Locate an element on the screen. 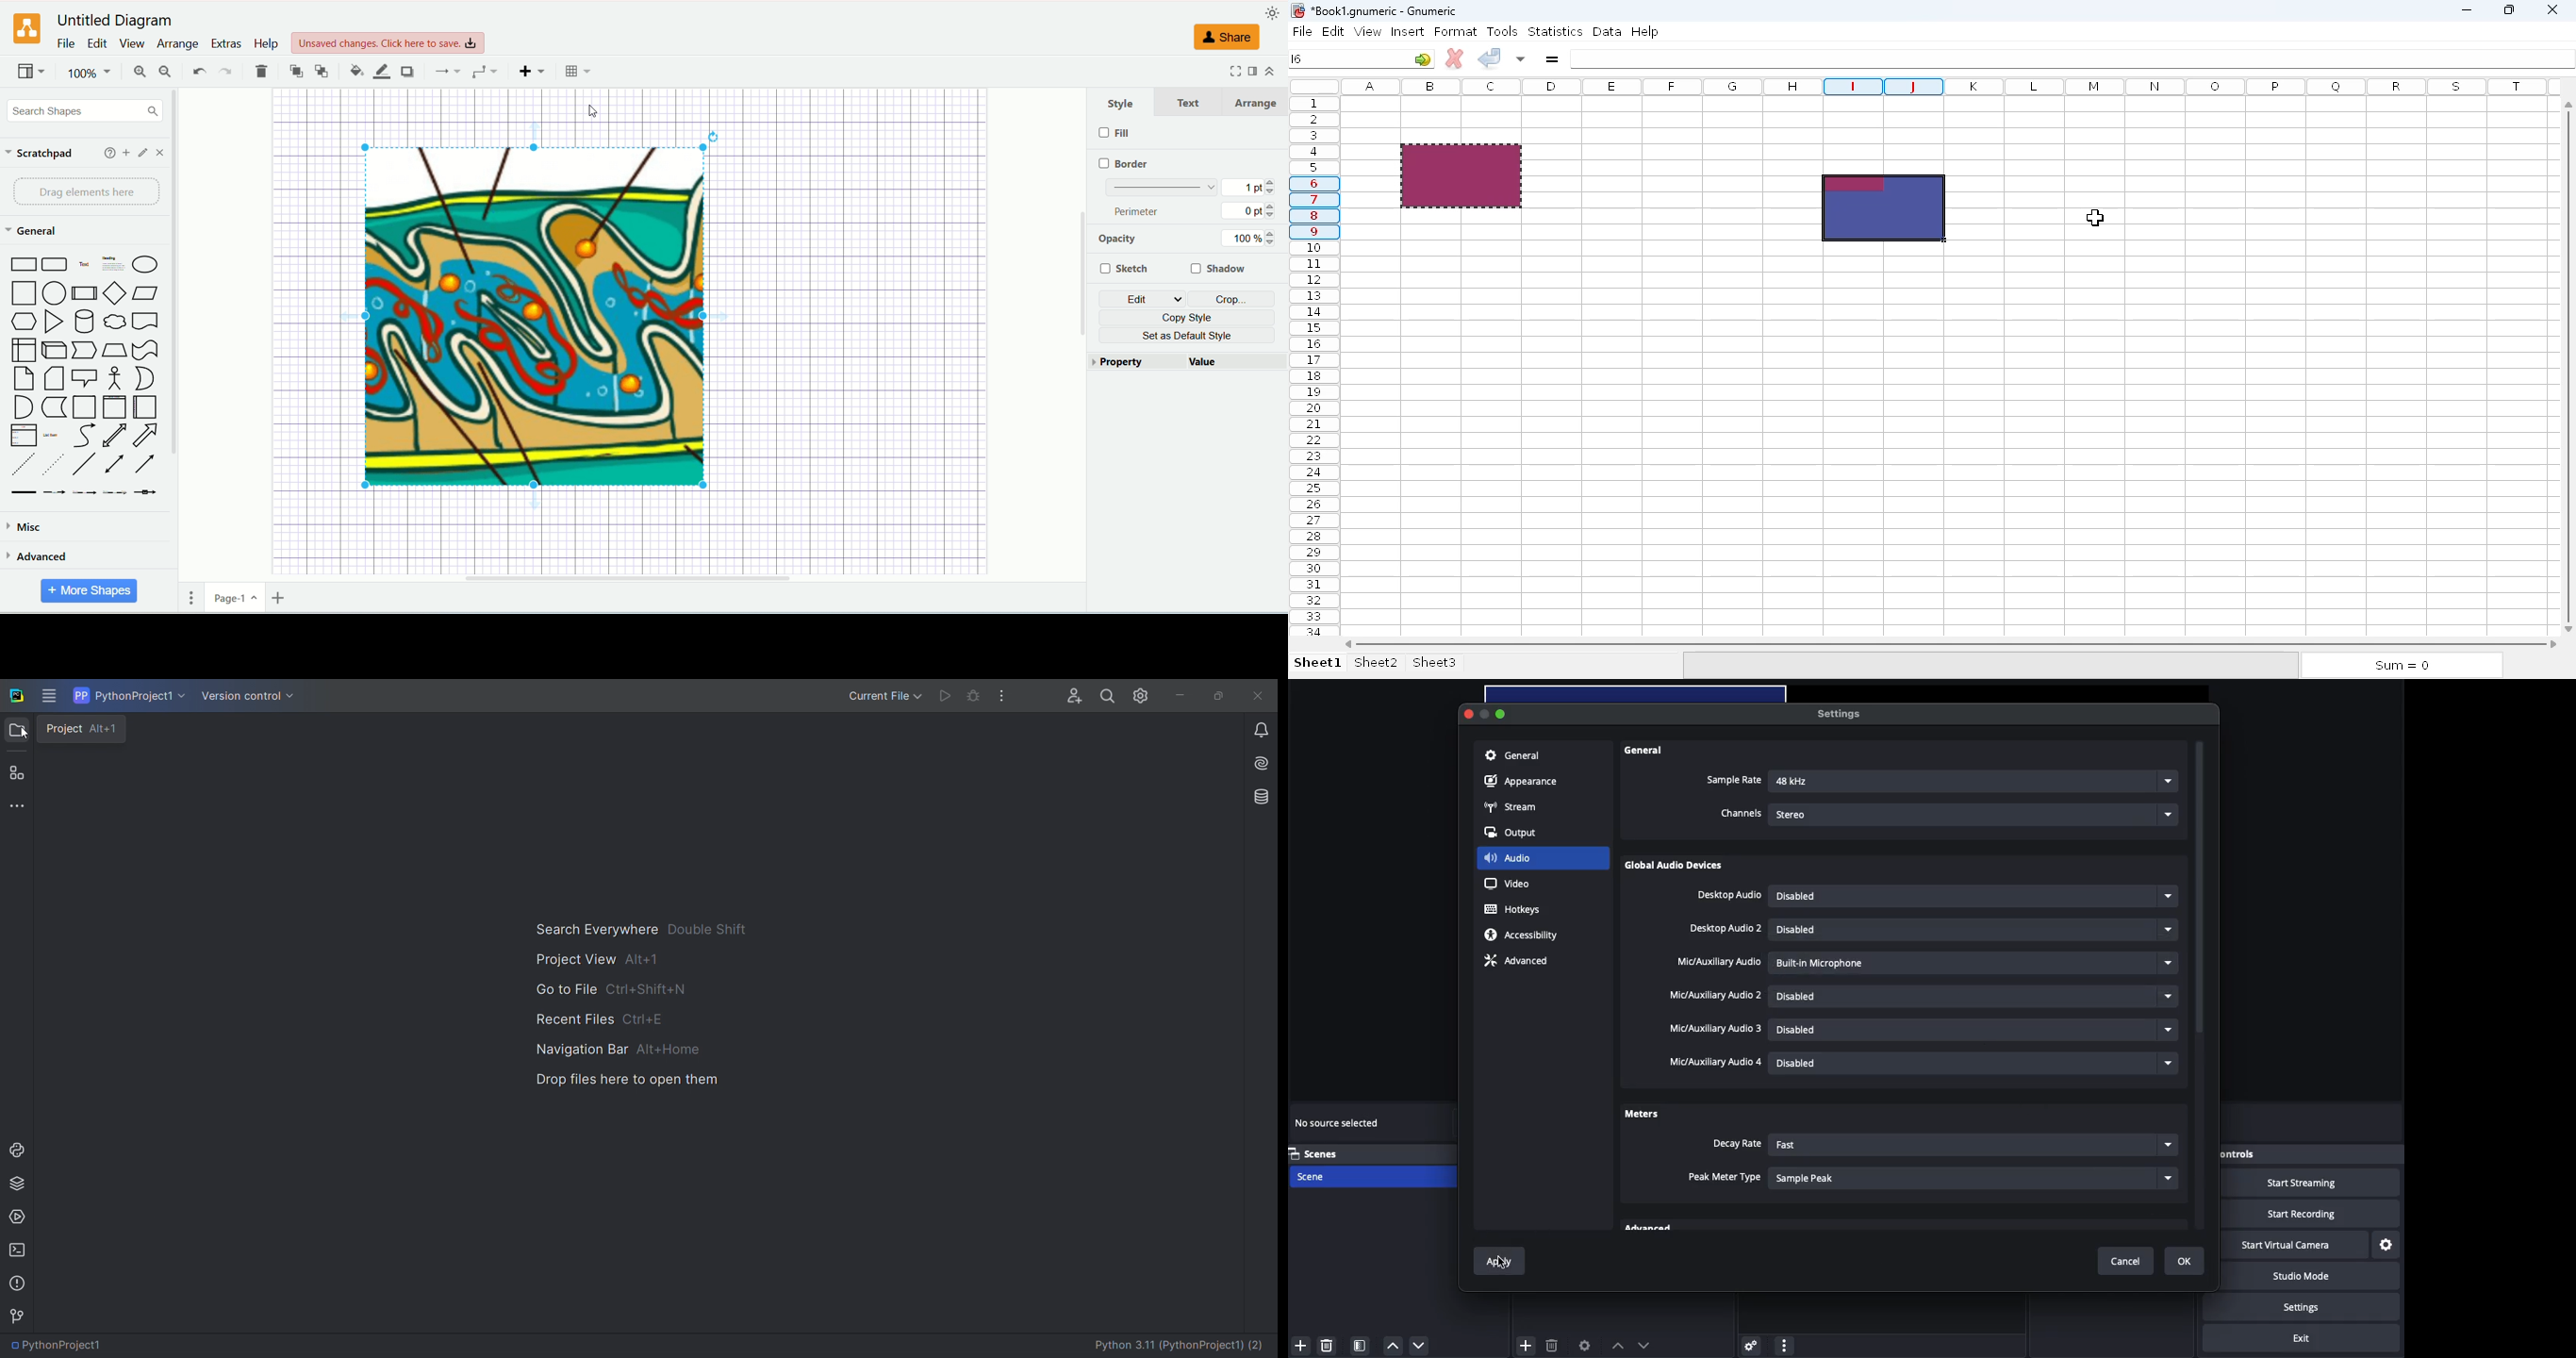 This screenshot has width=2576, height=1372. Advanced is located at coordinates (1515, 963).